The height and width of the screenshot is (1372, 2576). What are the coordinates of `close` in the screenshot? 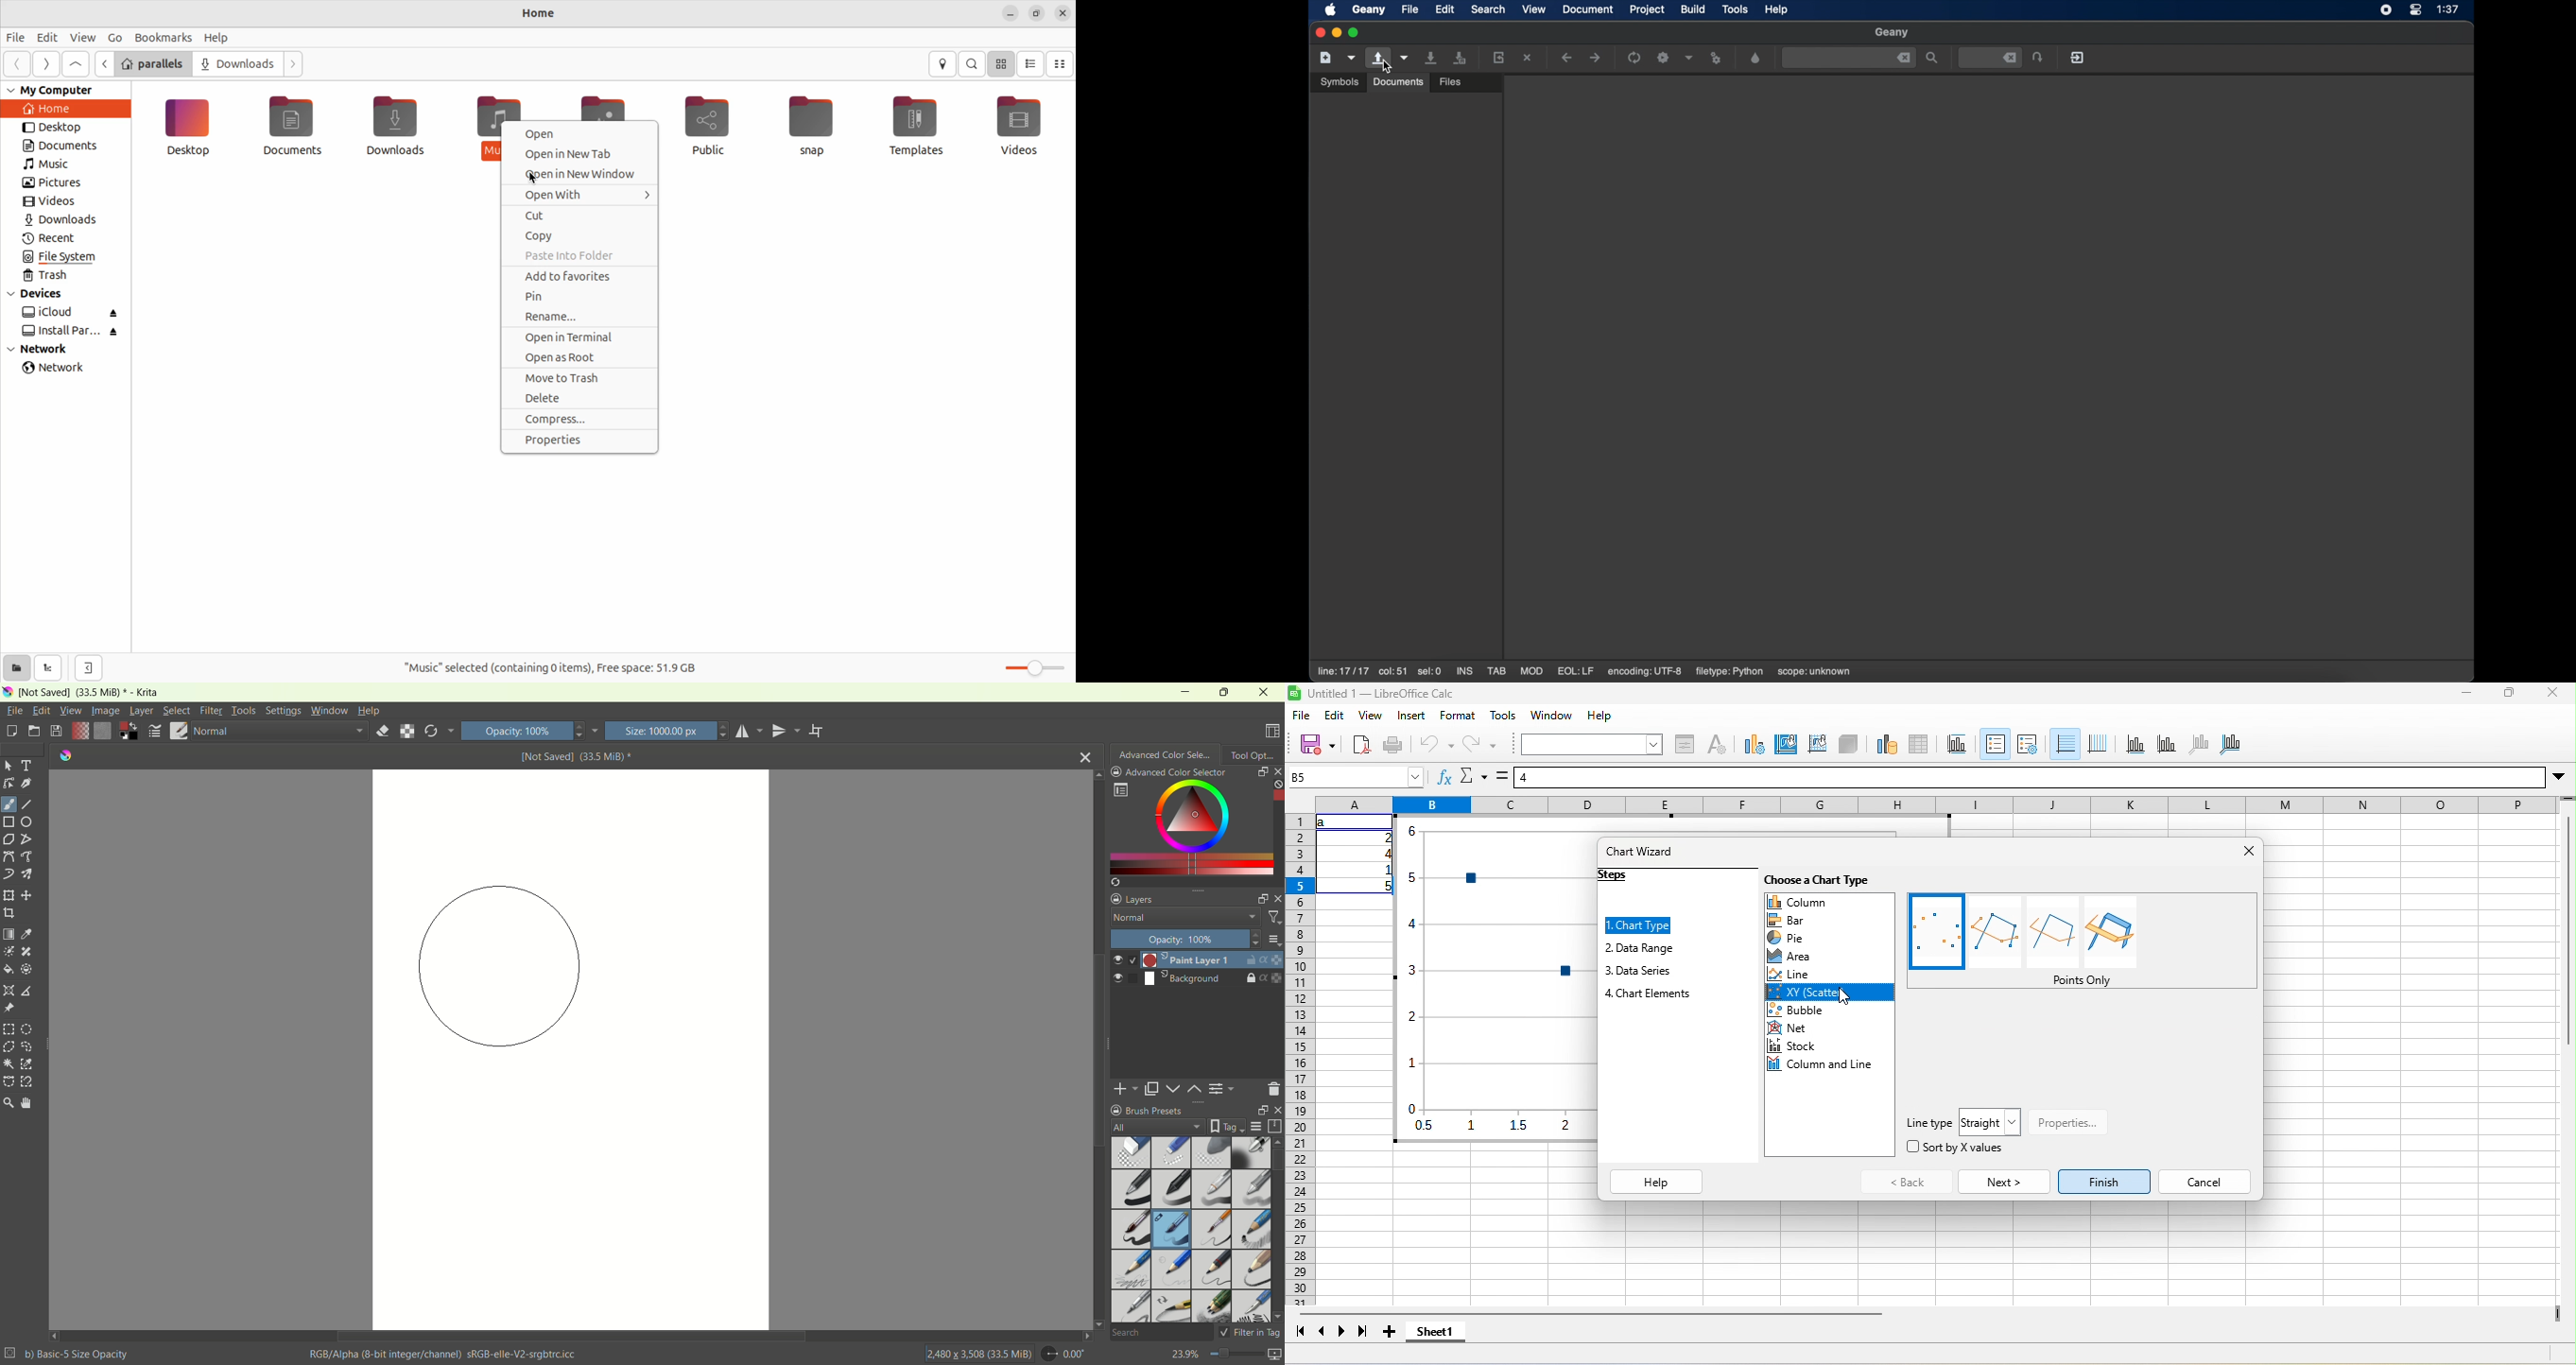 It's located at (1064, 14).